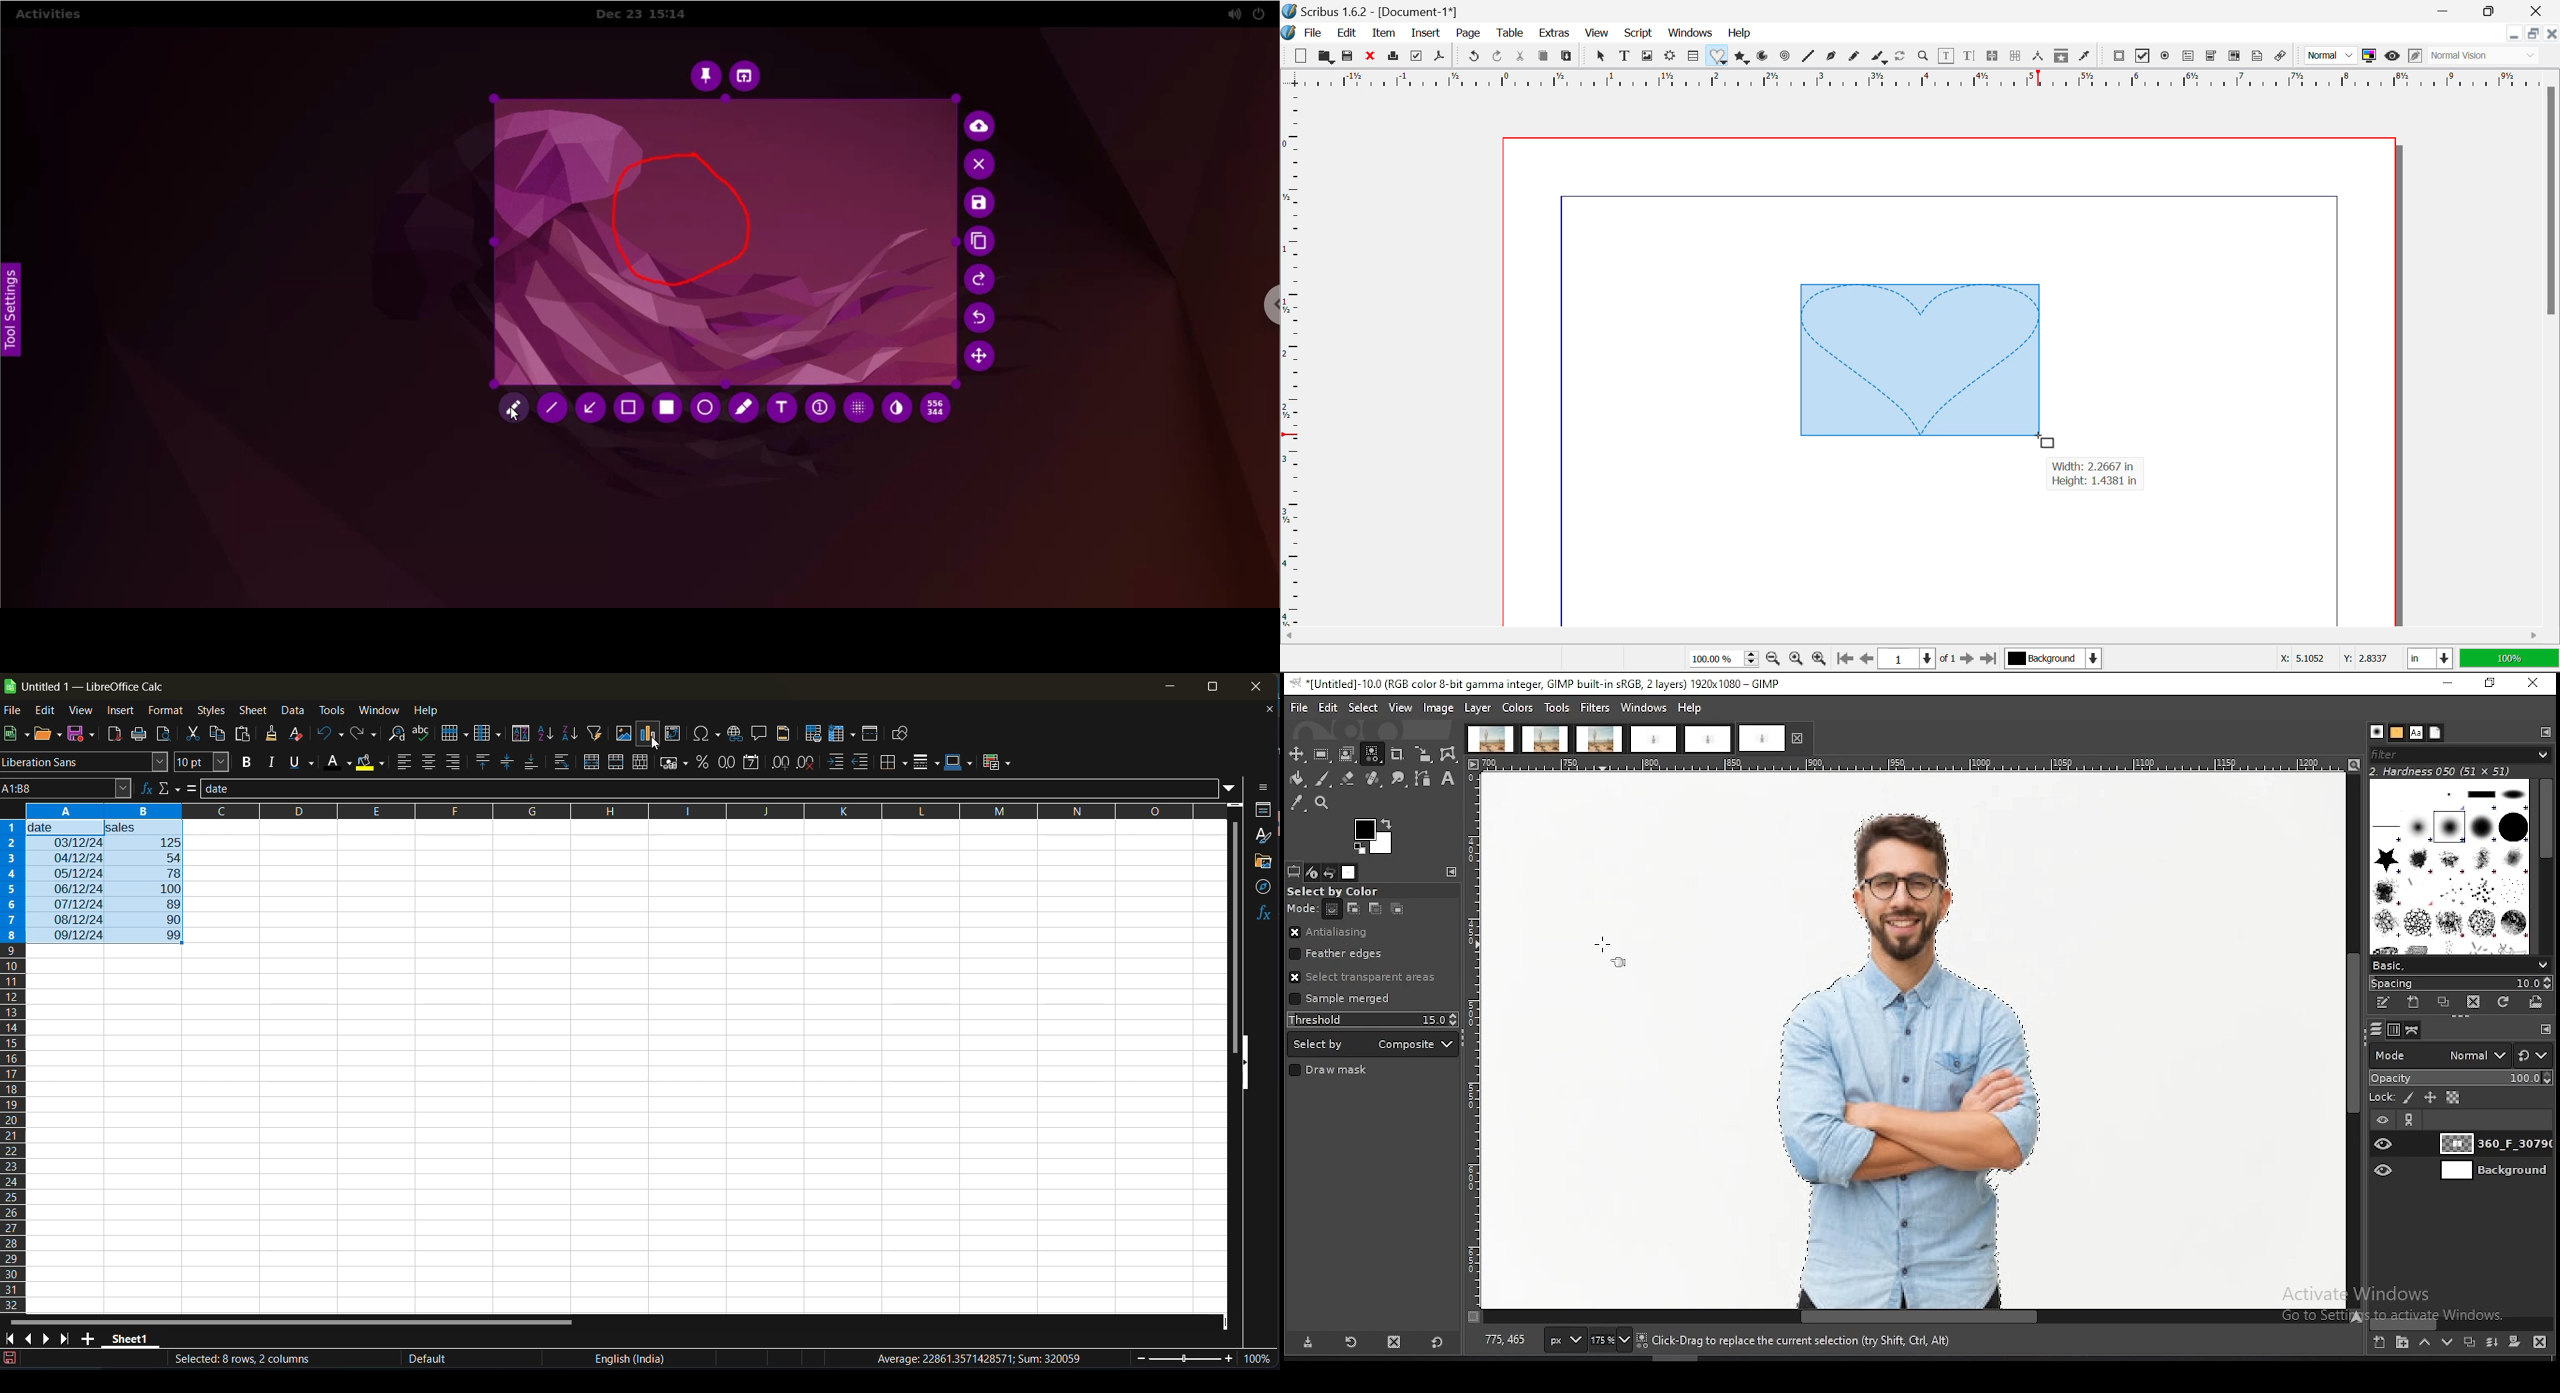 This screenshot has width=2576, height=1400. I want to click on font name, so click(87, 761).